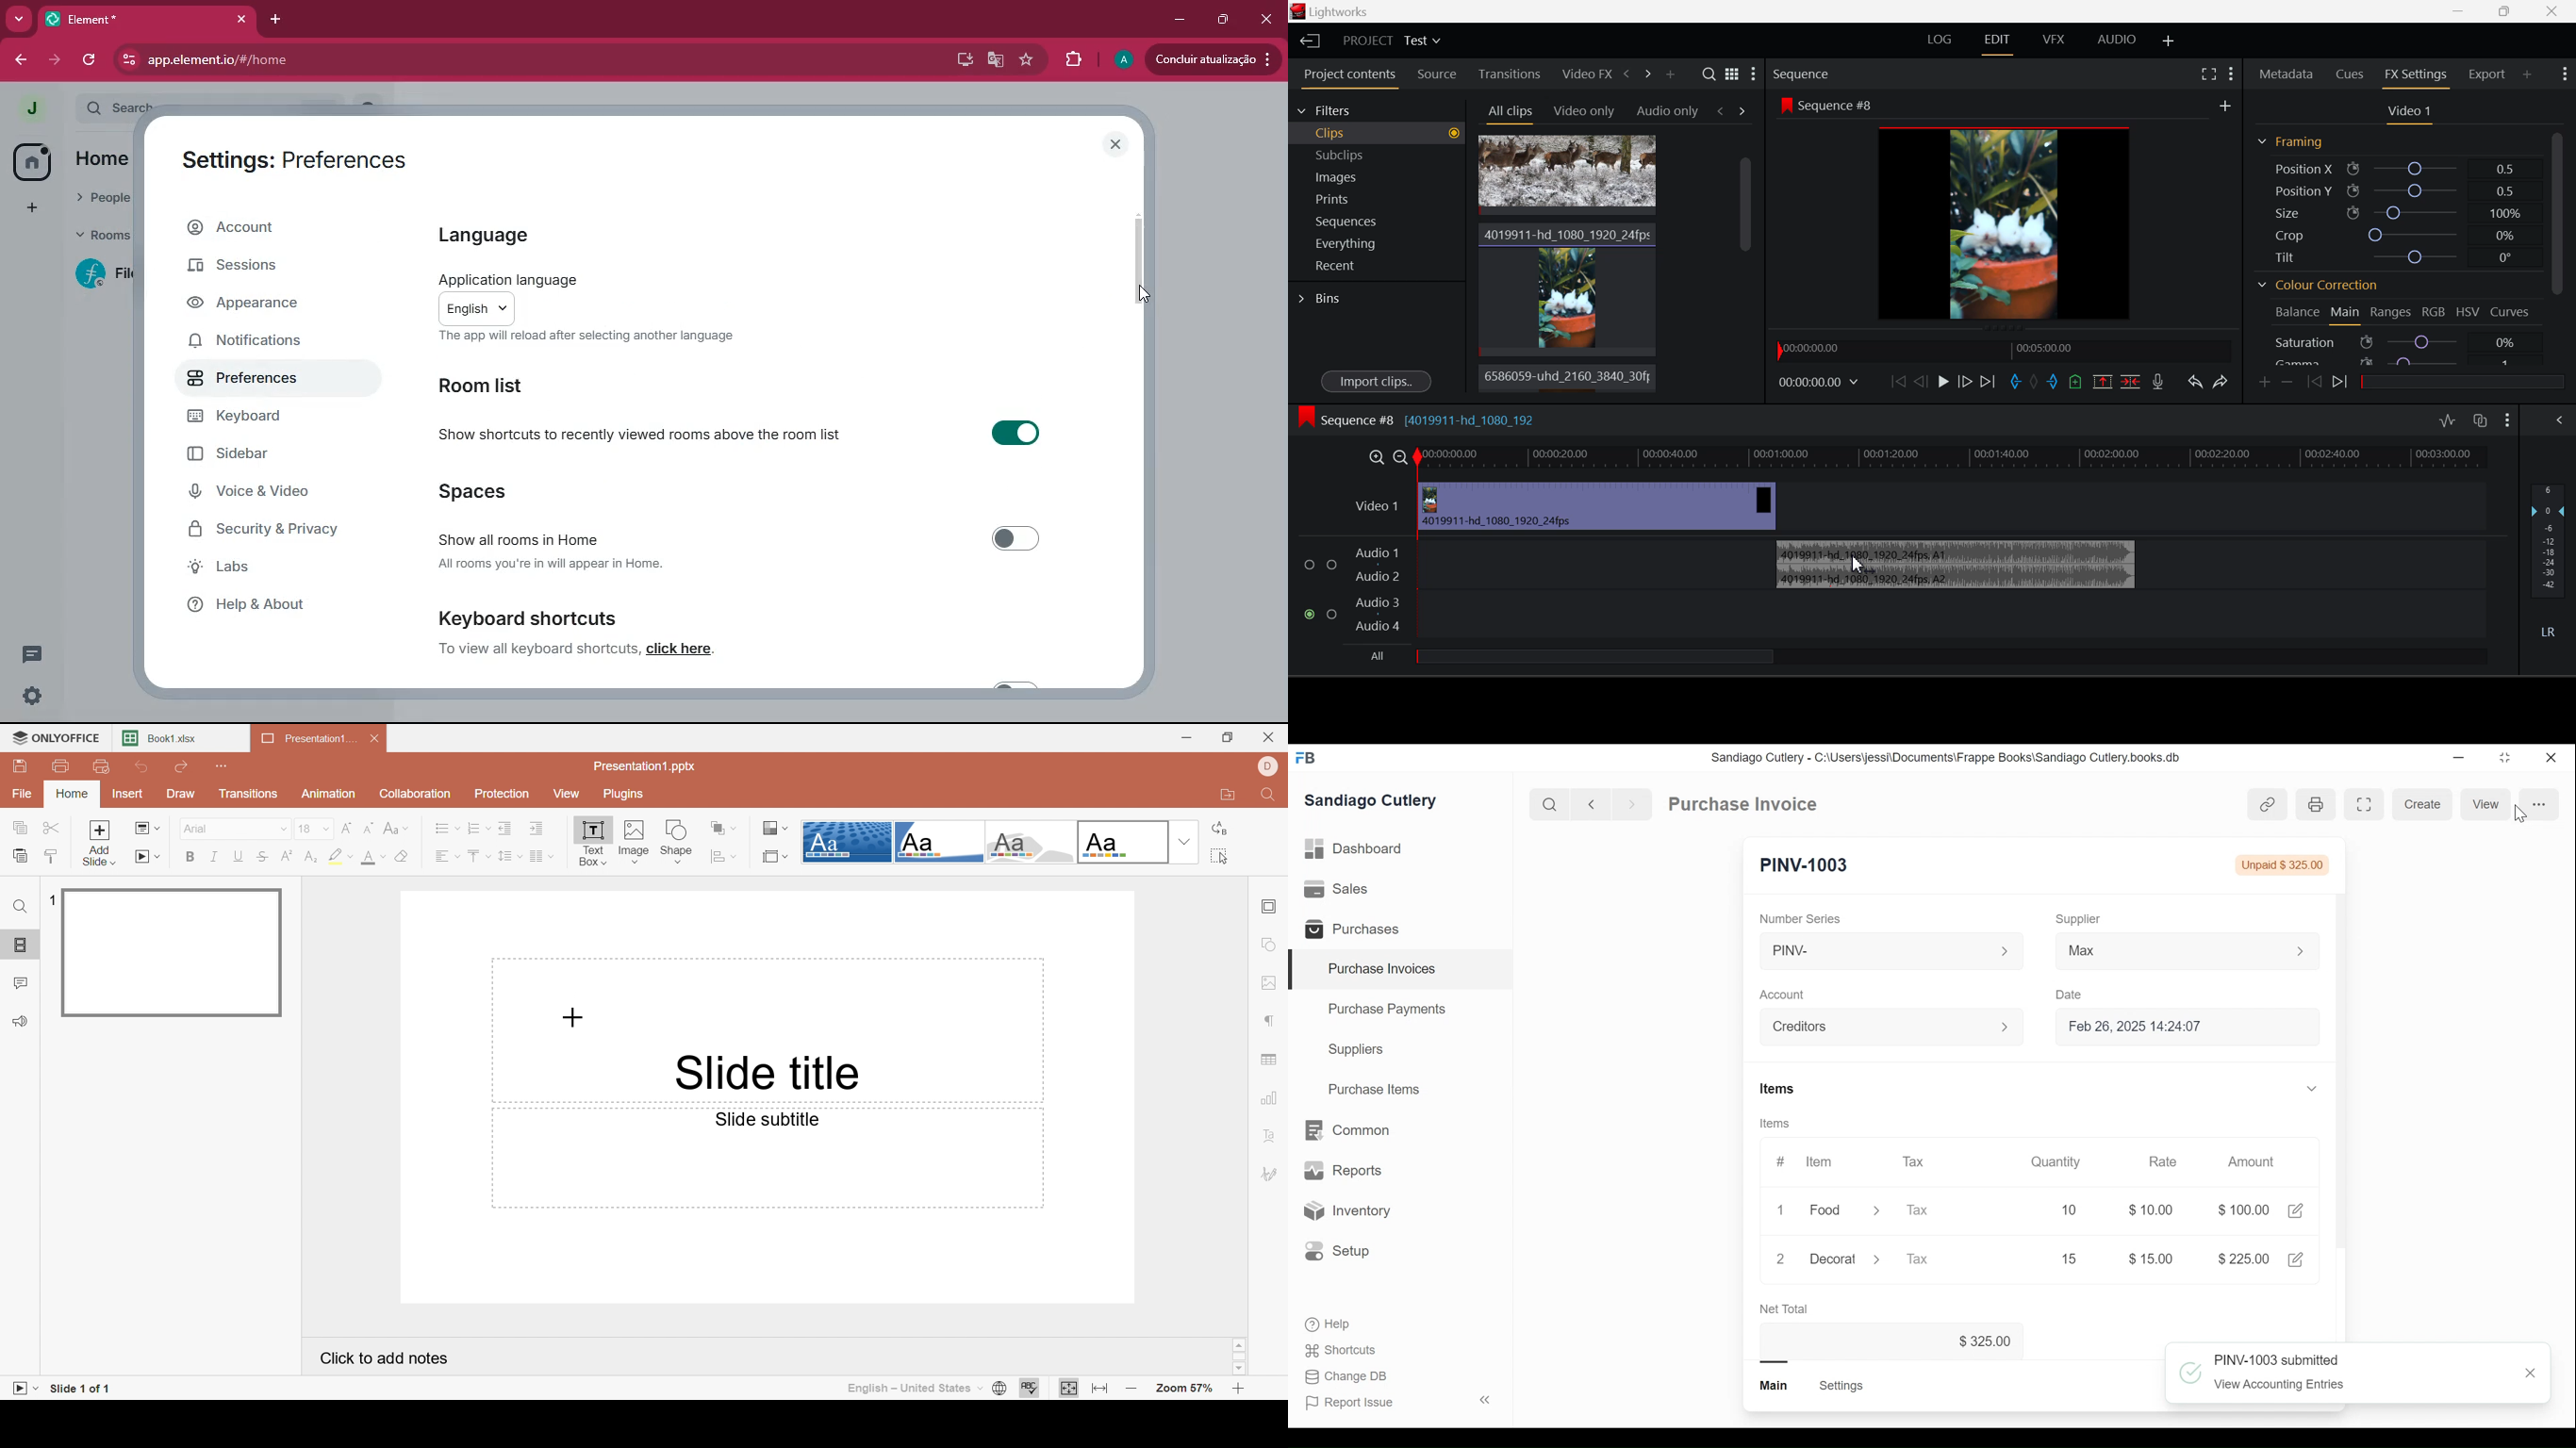 This screenshot has width=2576, height=1456. What do you see at coordinates (1876, 1210) in the screenshot?
I see `Expand` at bounding box center [1876, 1210].